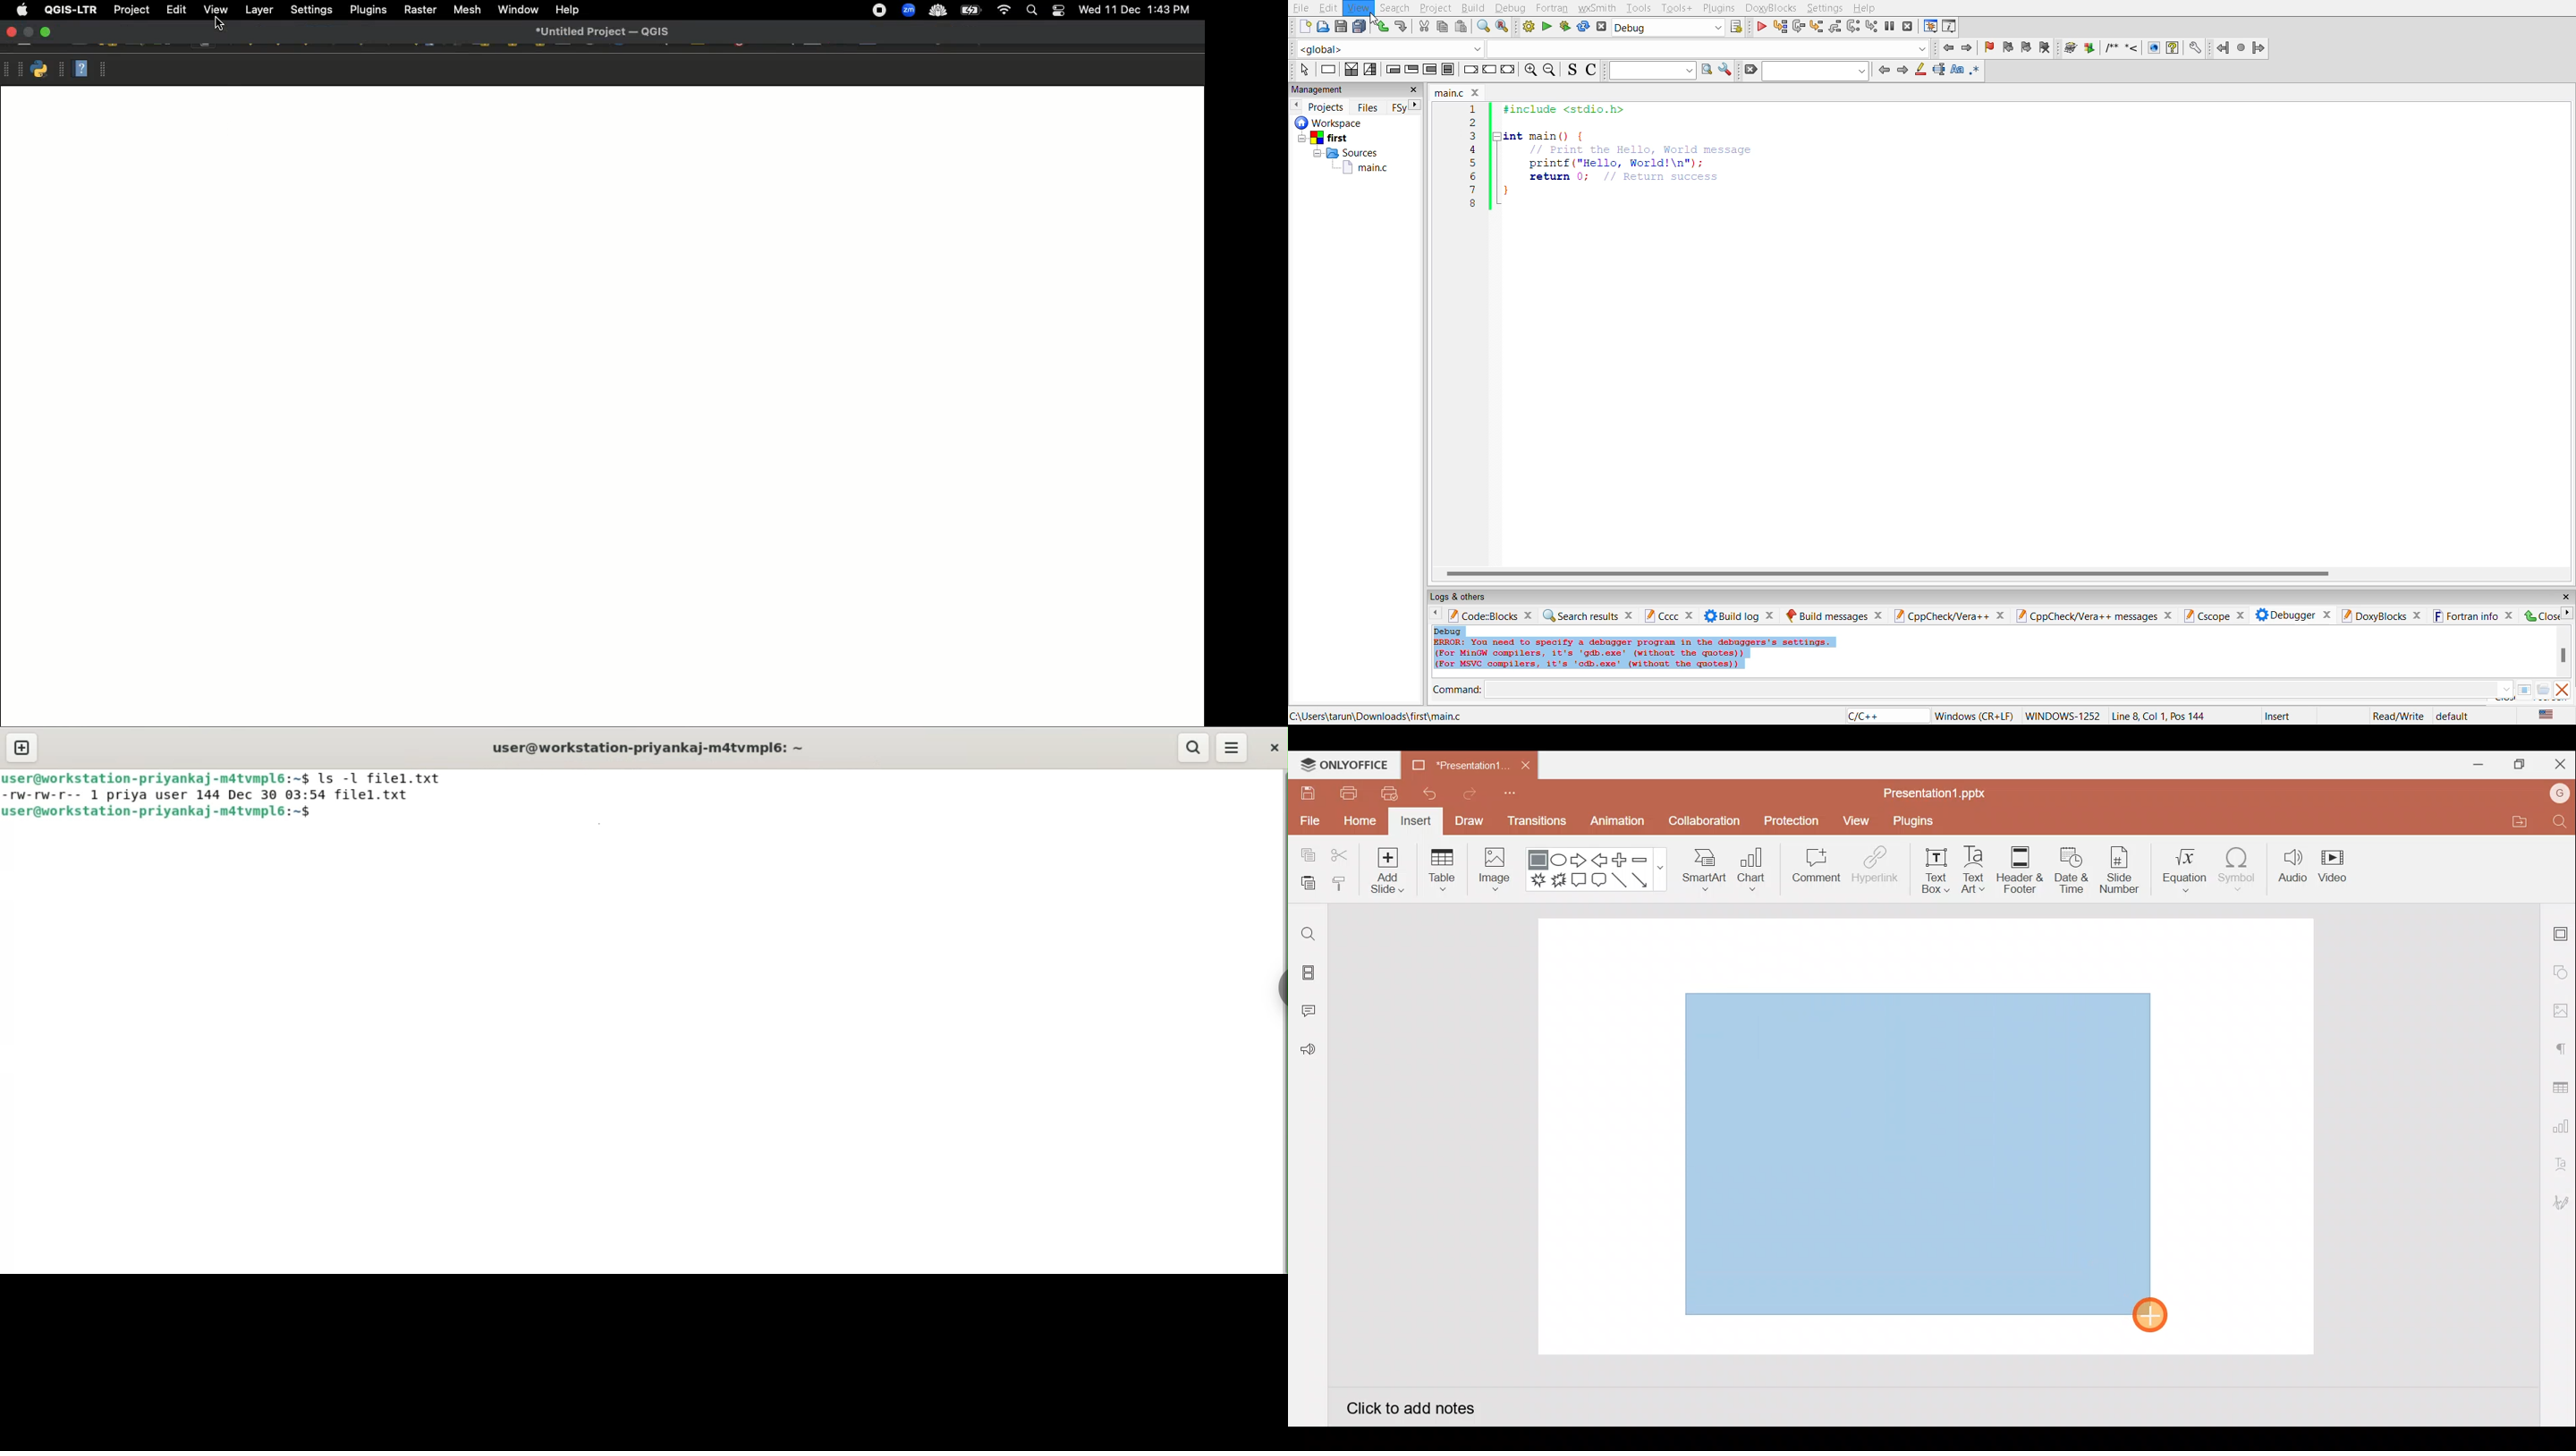 The height and width of the screenshot is (1456, 2576). Describe the element at coordinates (2564, 691) in the screenshot. I see `clear output window` at that location.